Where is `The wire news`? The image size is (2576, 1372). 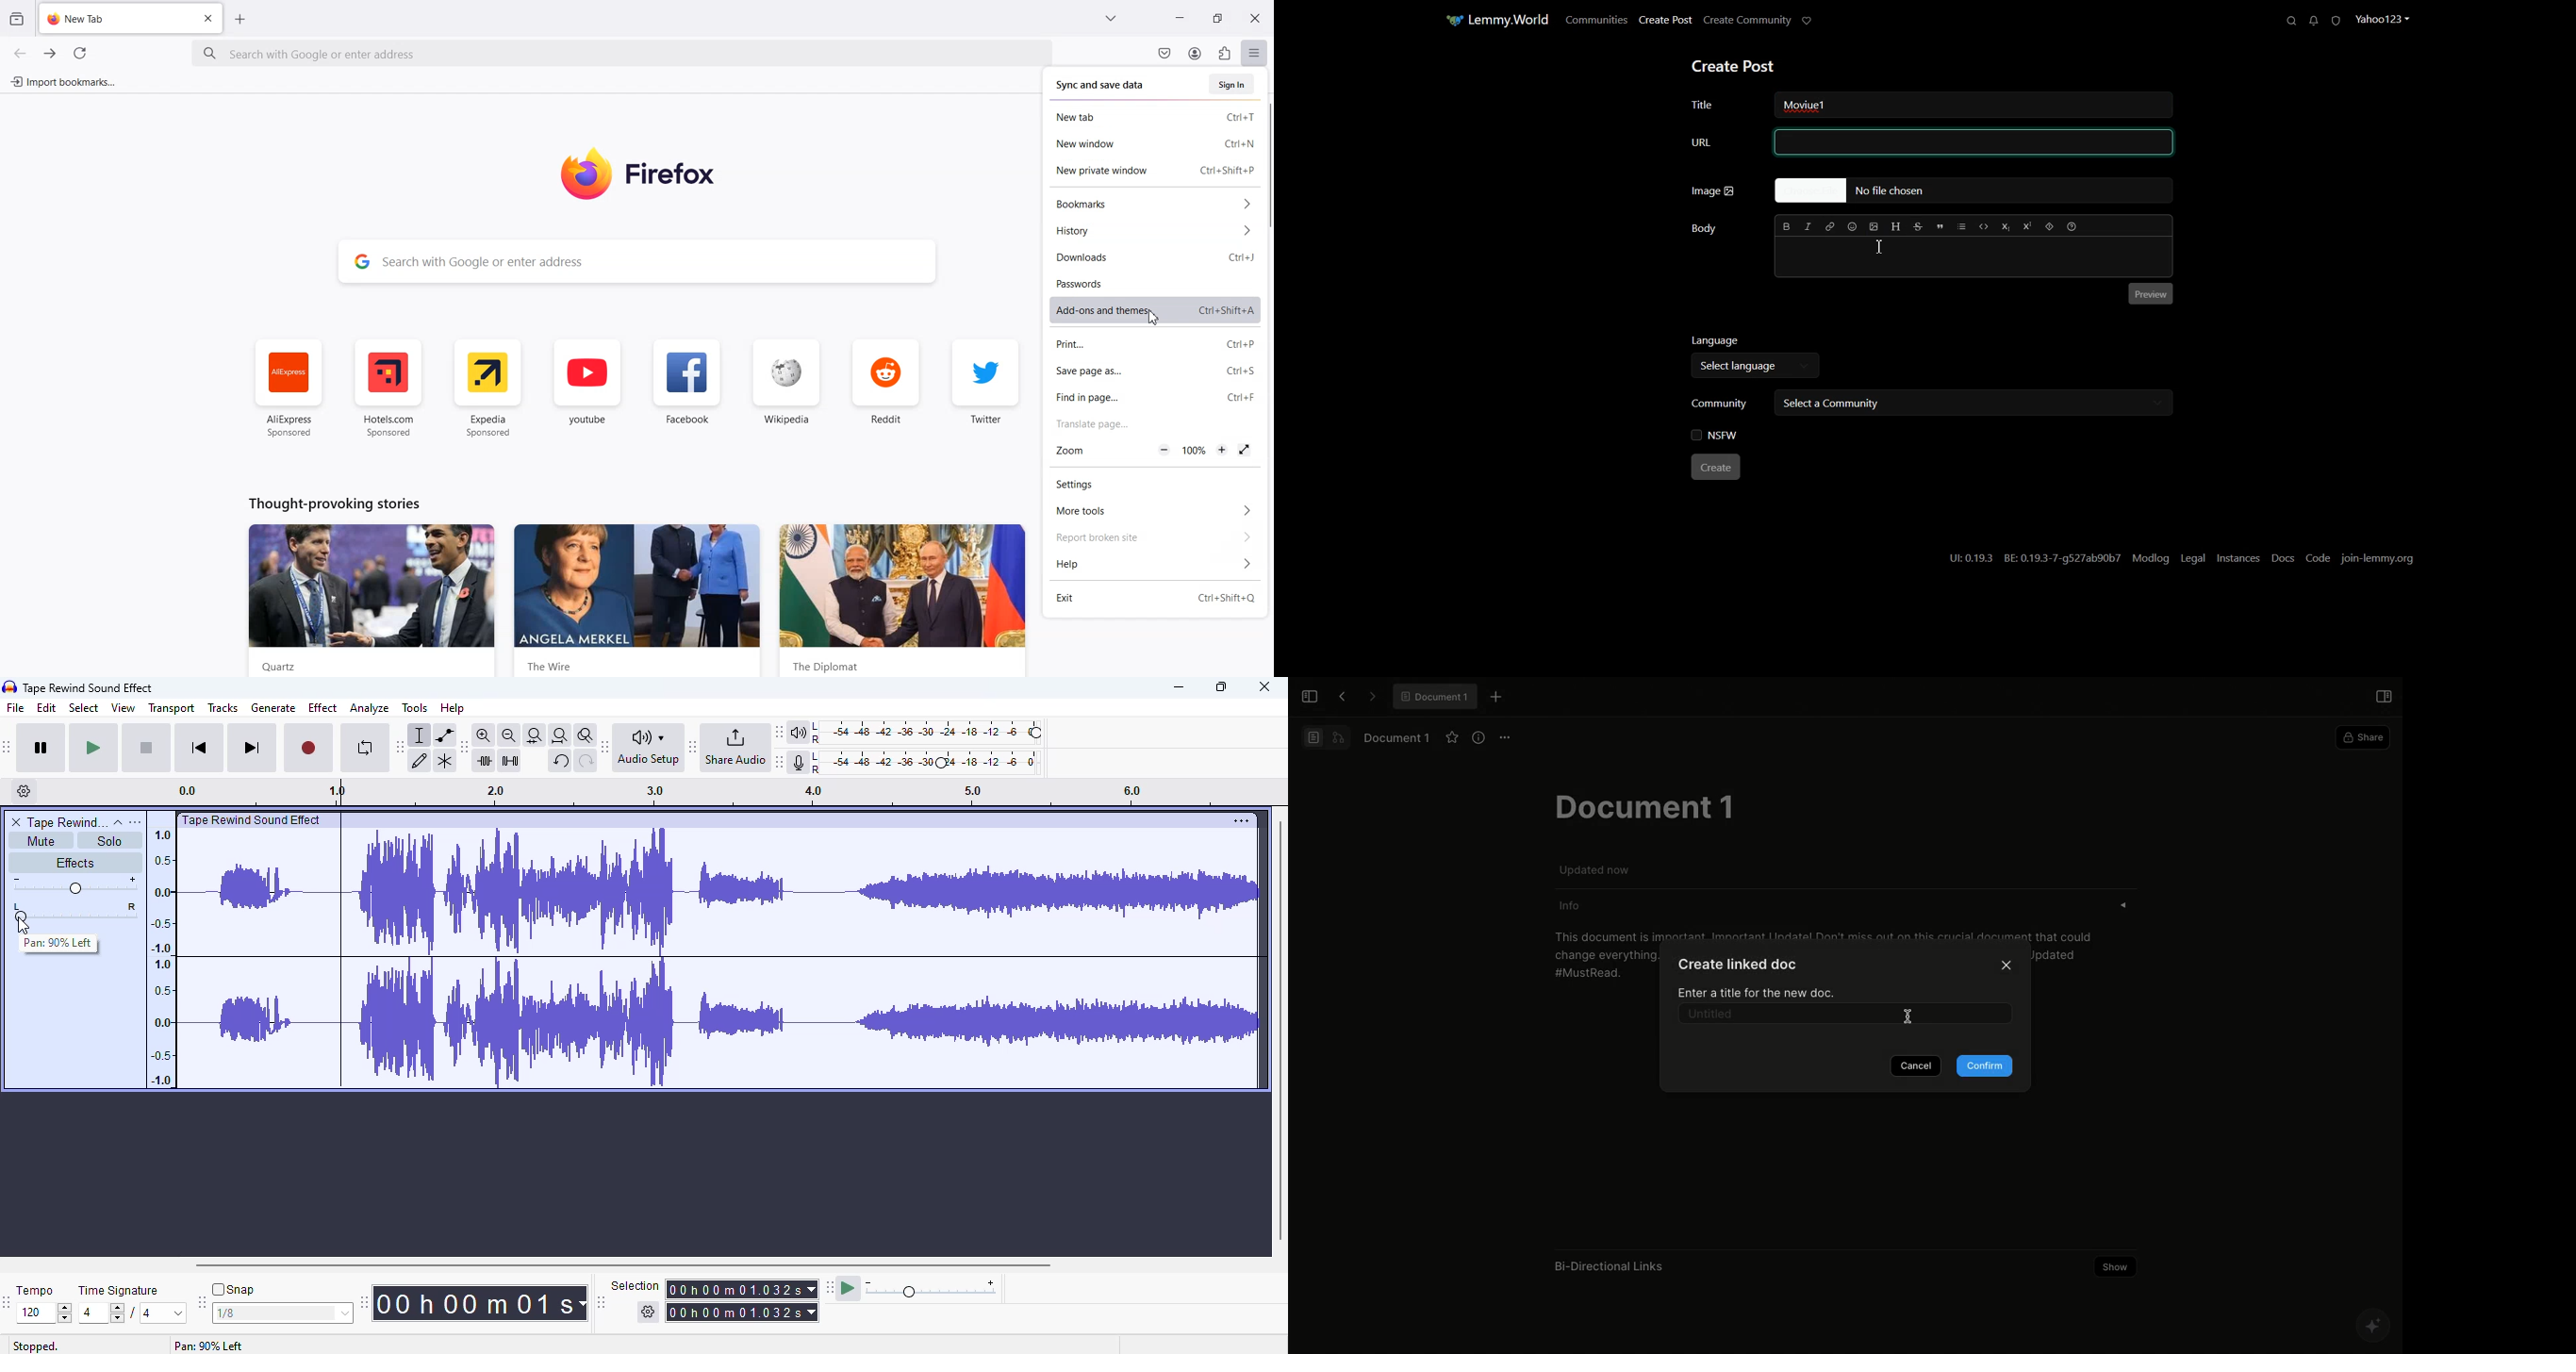
The wire news is located at coordinates (642, 594).